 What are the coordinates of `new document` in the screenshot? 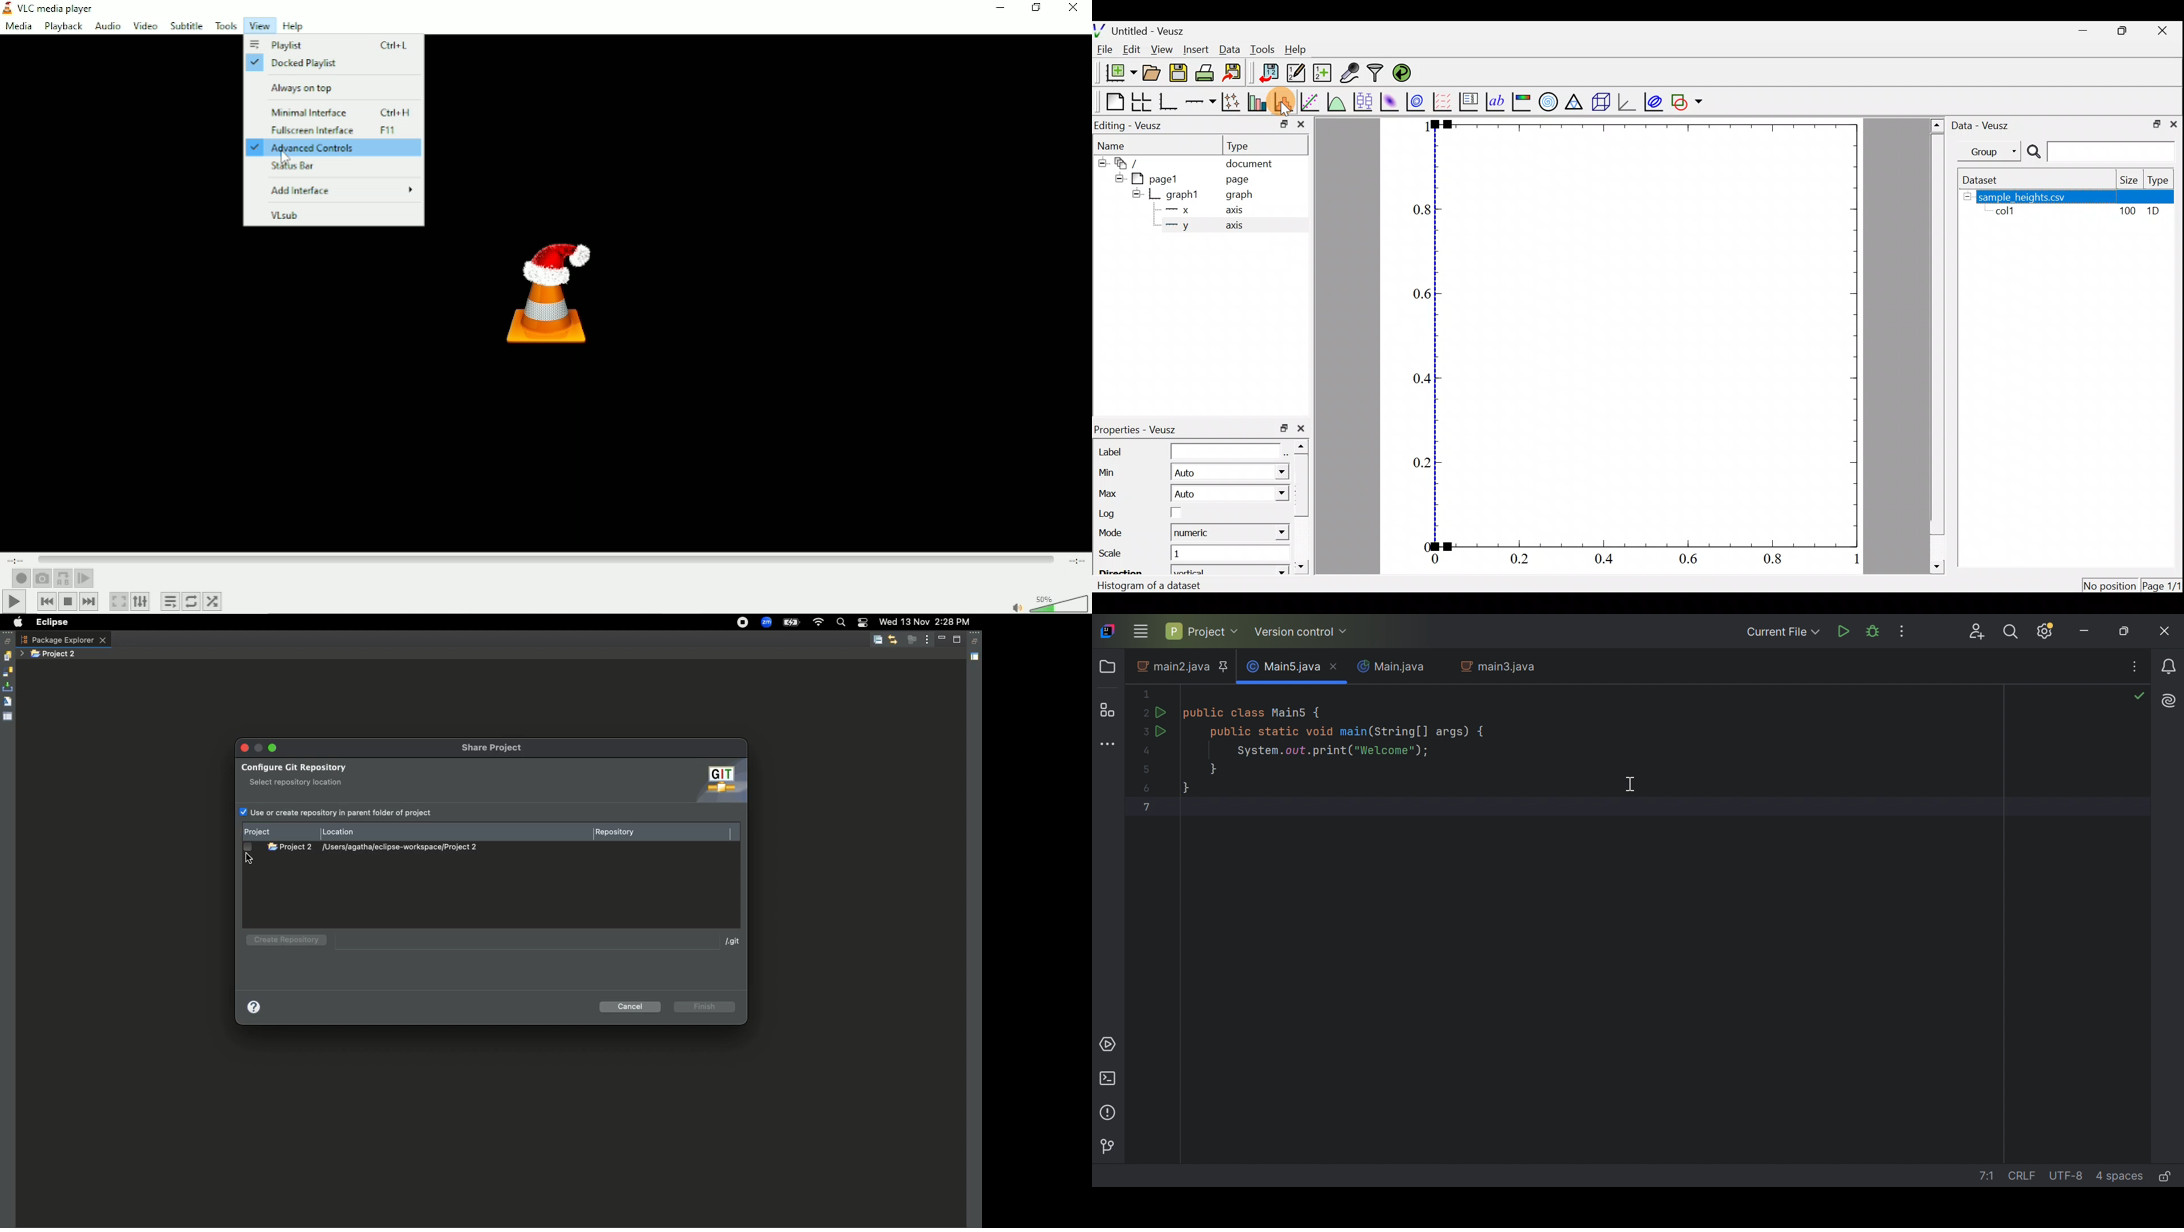 It's located at (1117, 76).